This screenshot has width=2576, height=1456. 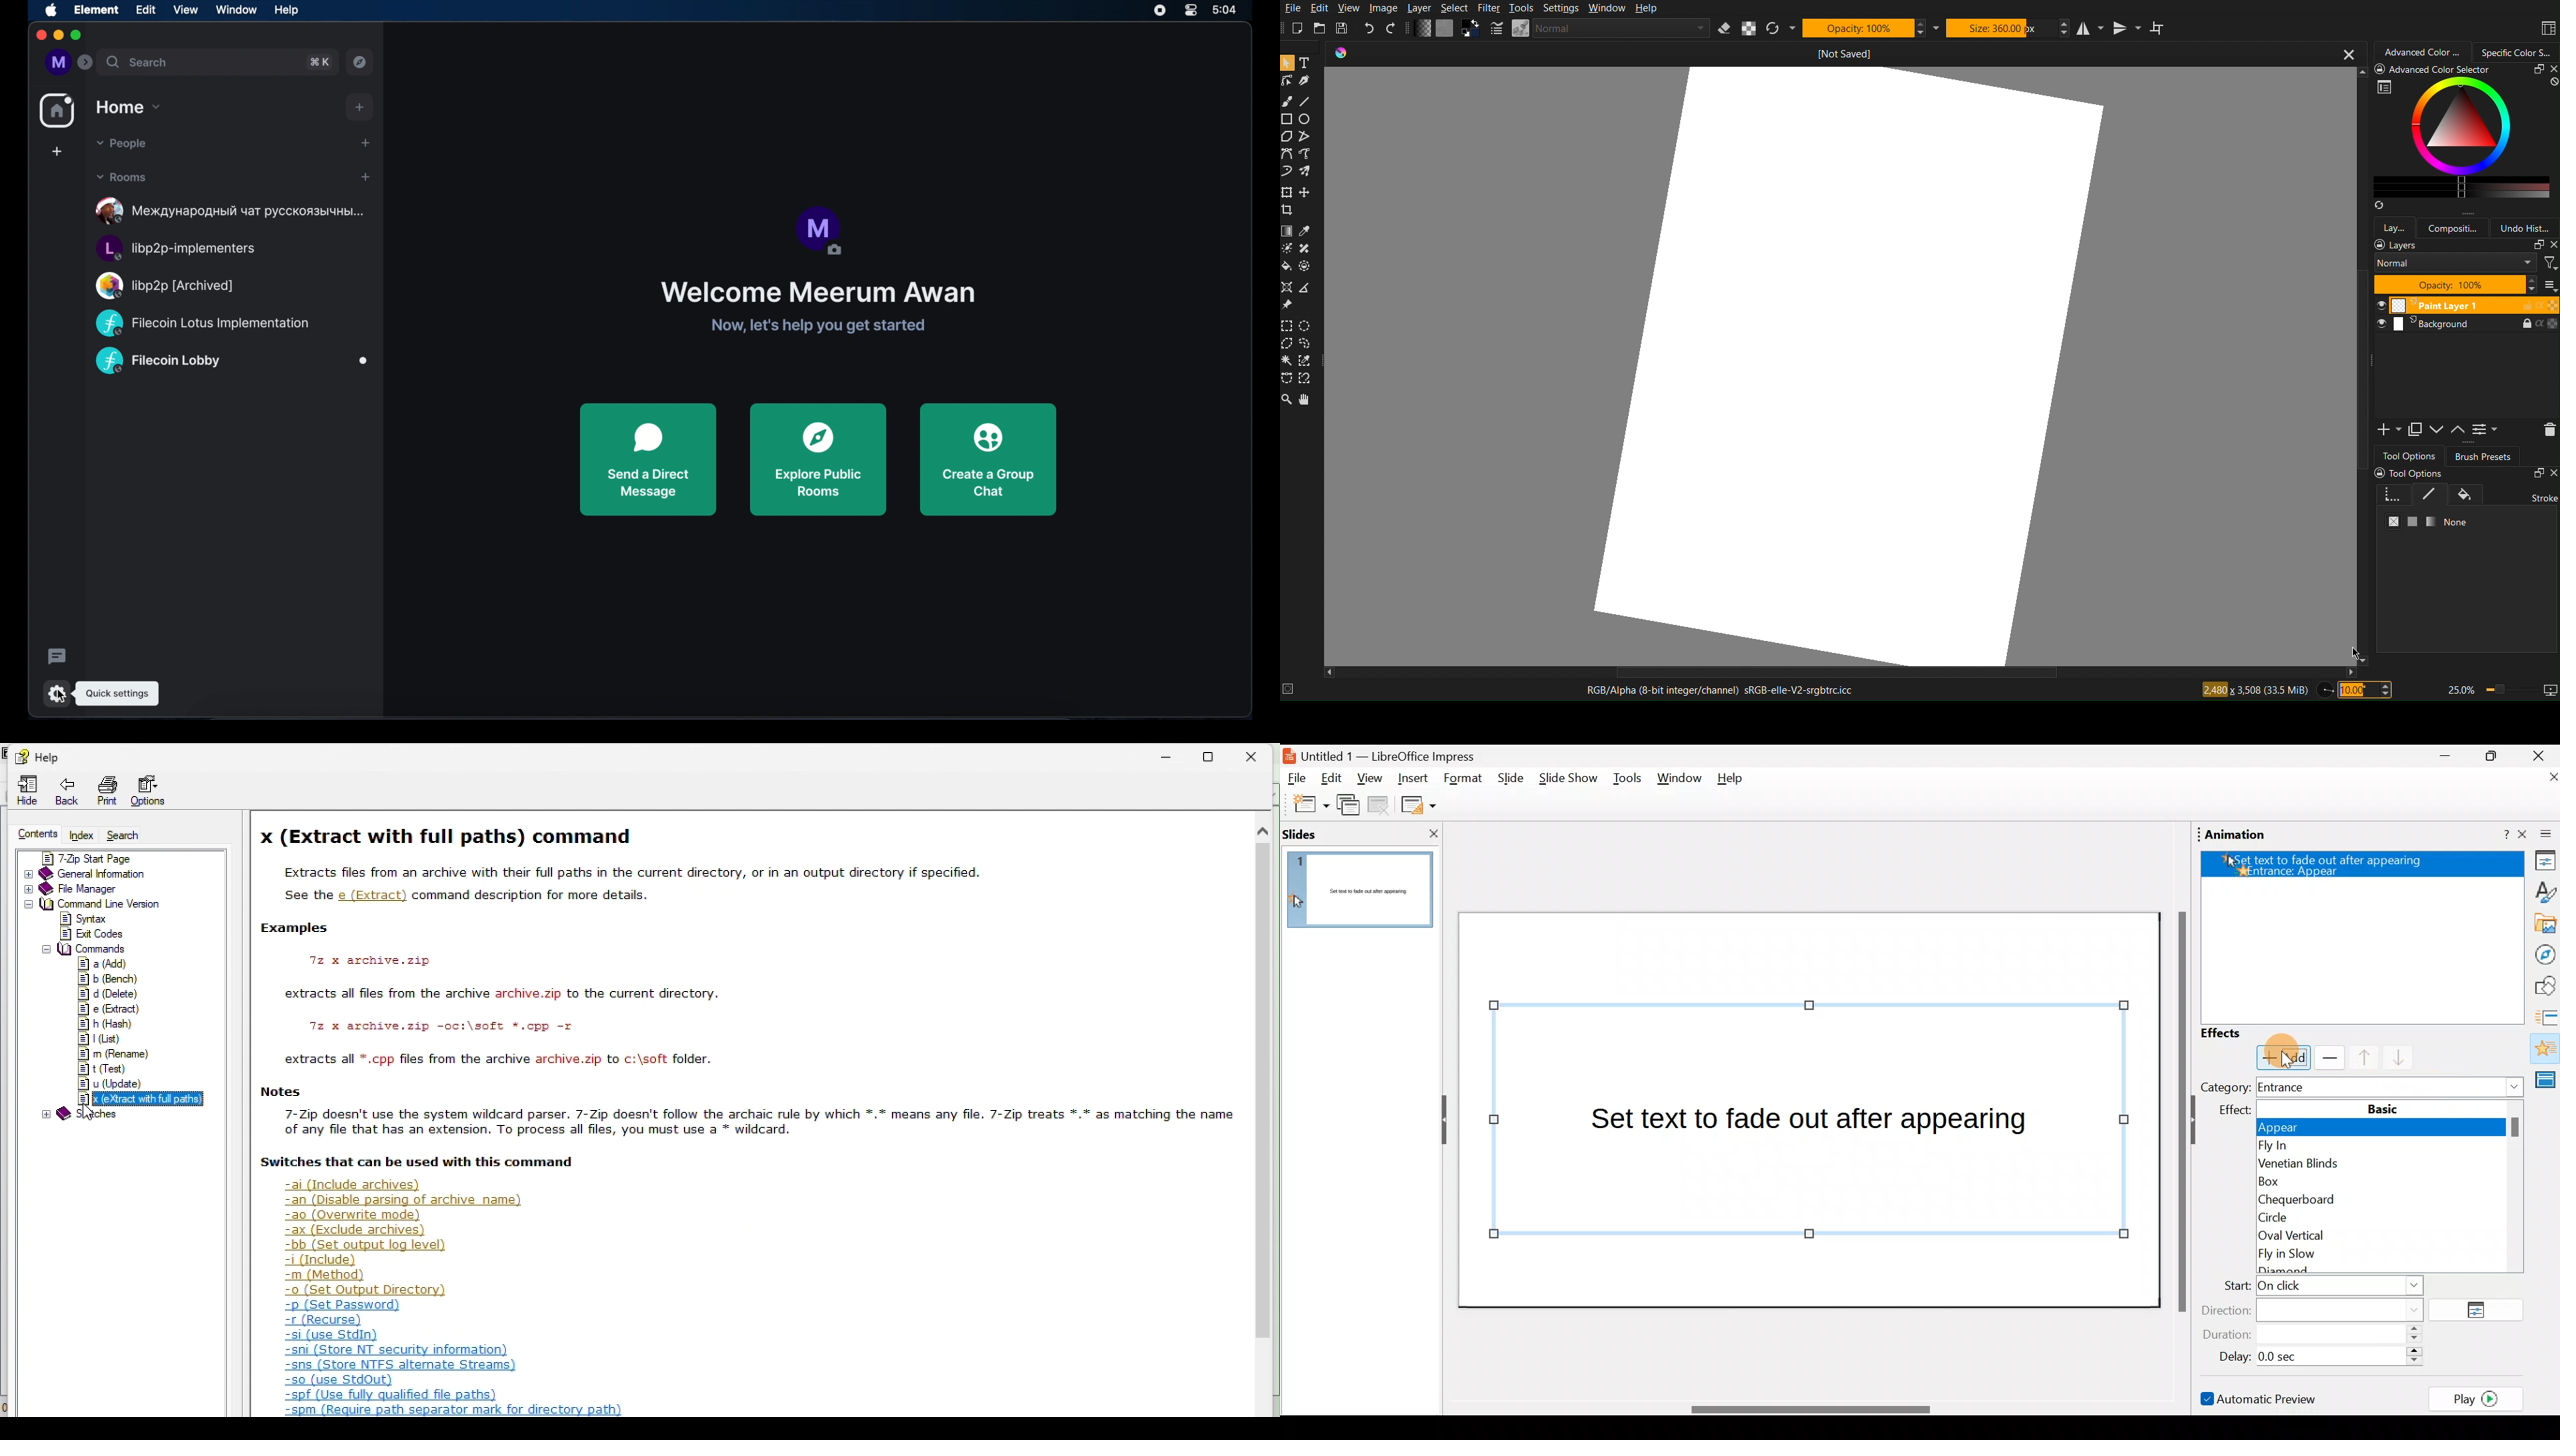 What do you see at coordinates (1297, 28) in the screenshot?
I see `New Project` at bounding box center [1297, 28].